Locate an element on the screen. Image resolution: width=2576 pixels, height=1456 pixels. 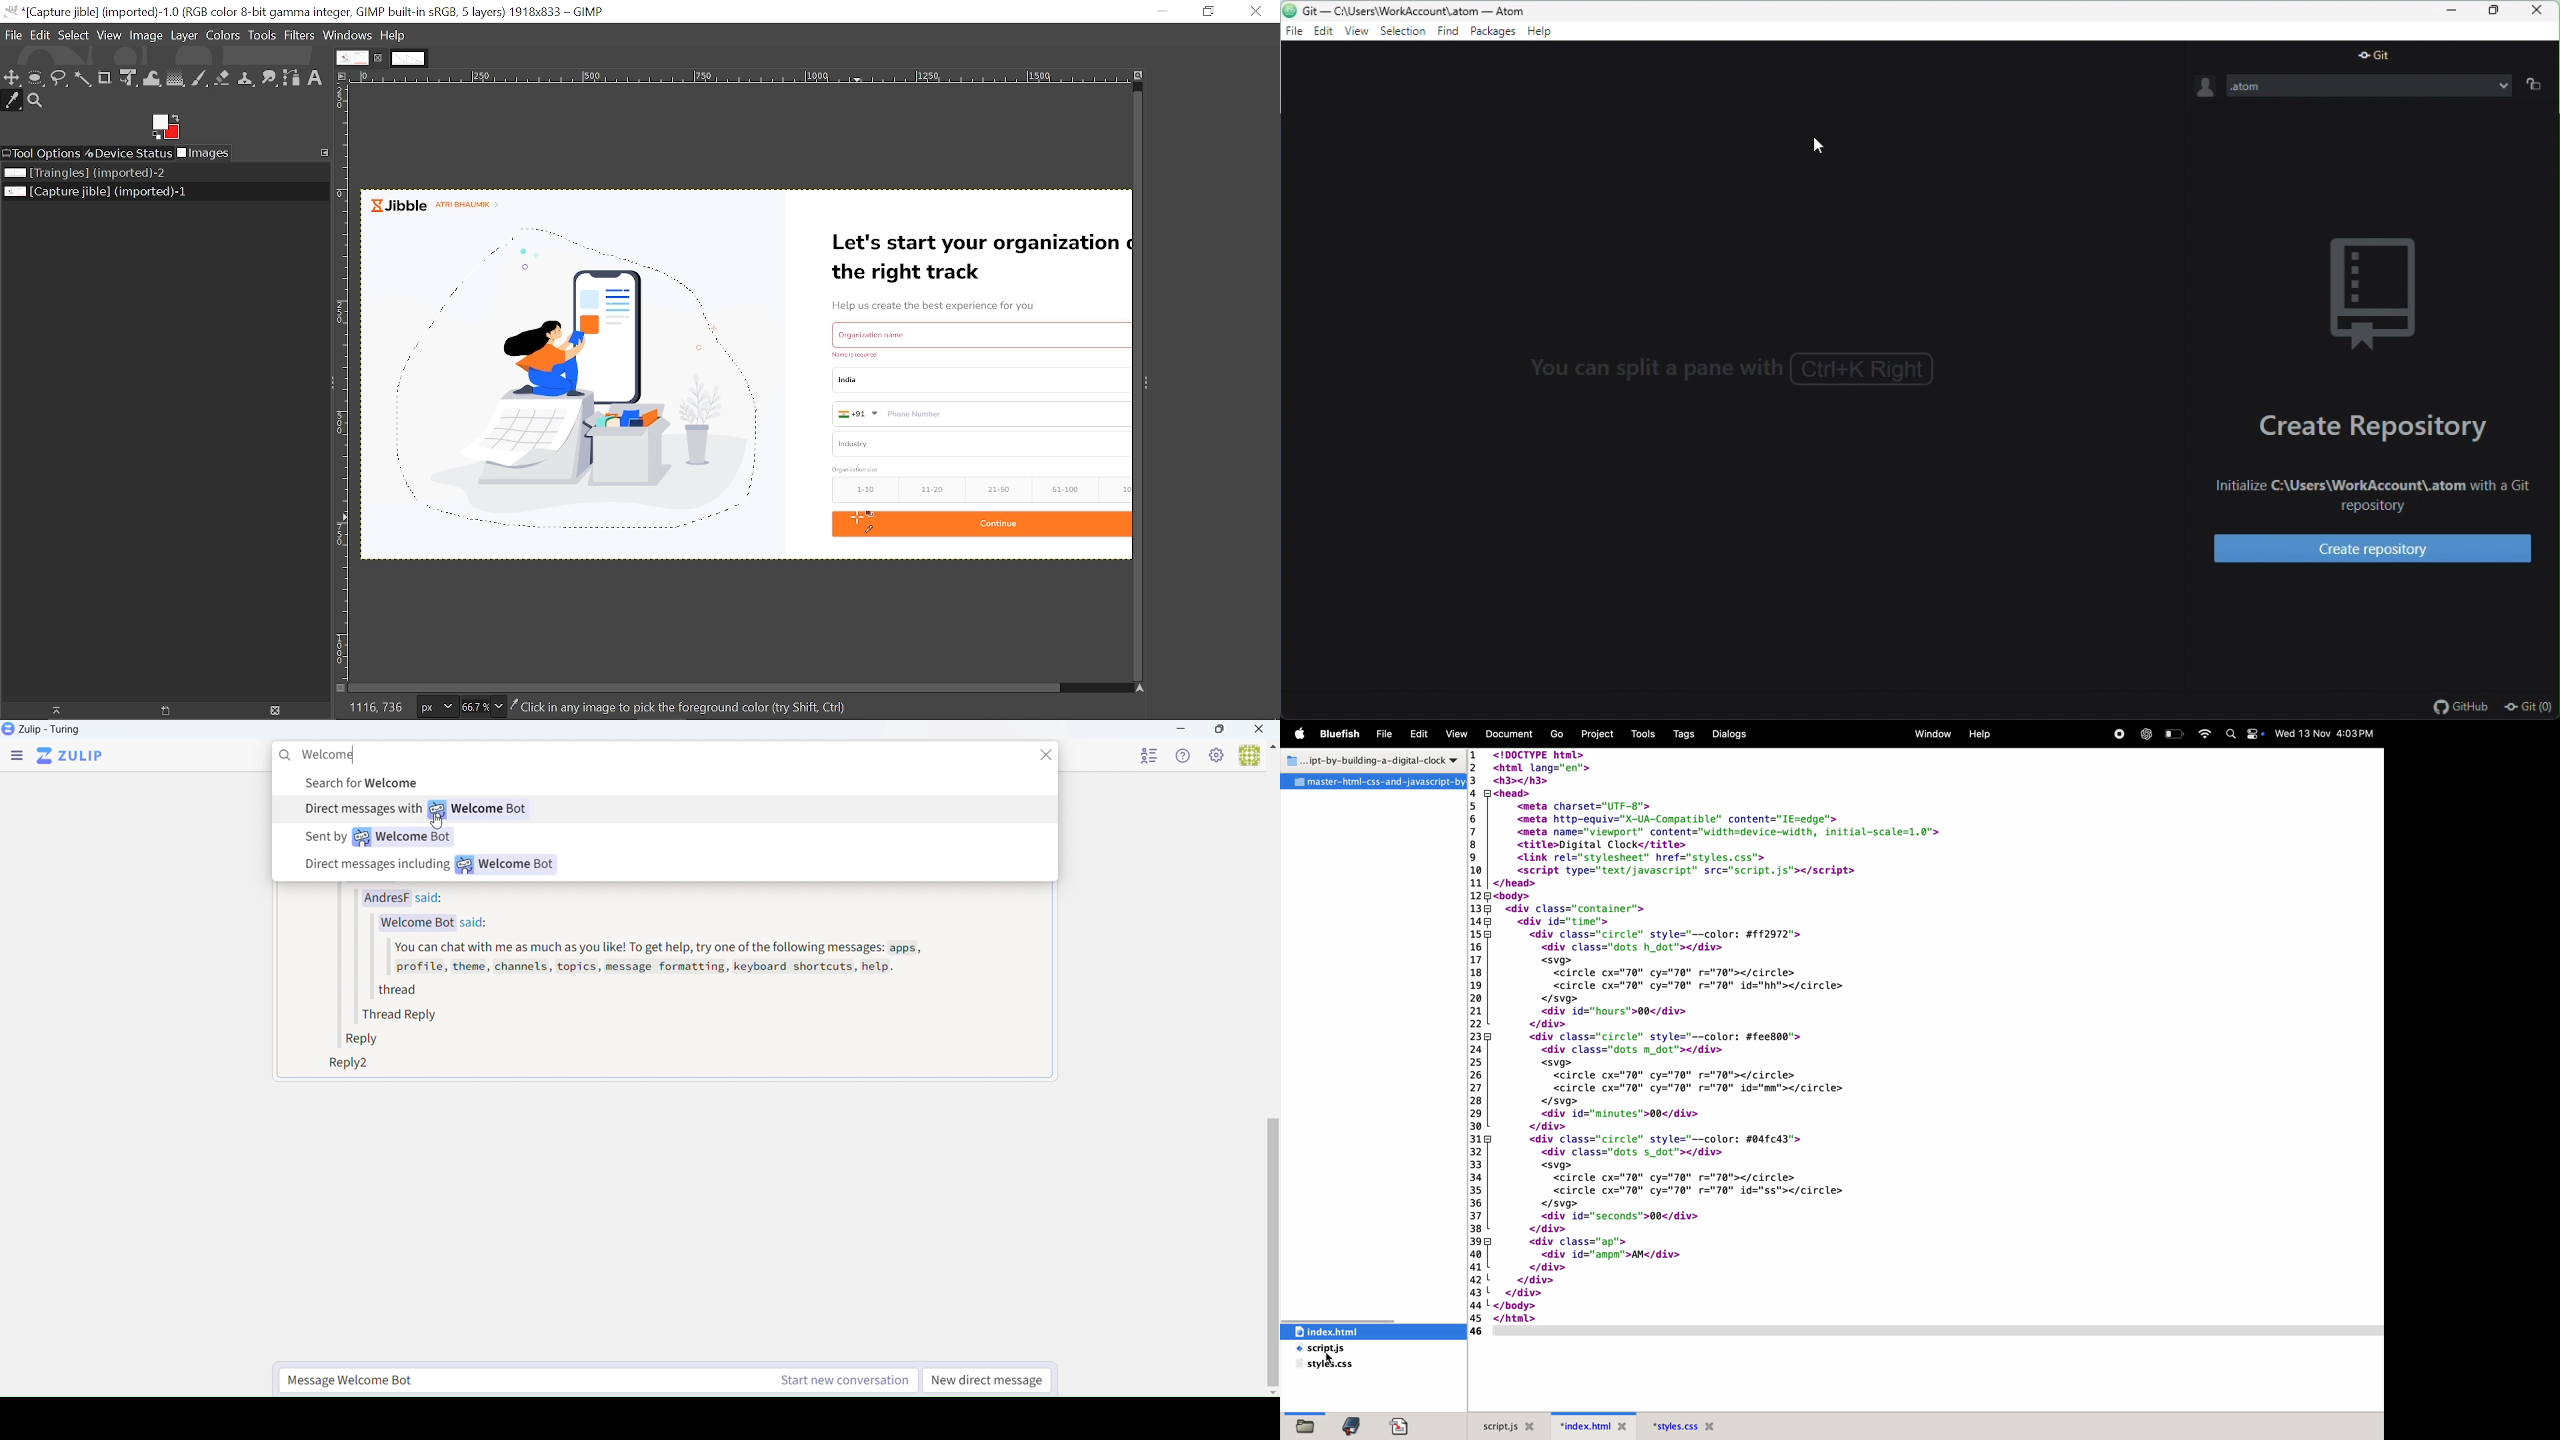
AndresF said: is located at coordinates (408, 896).